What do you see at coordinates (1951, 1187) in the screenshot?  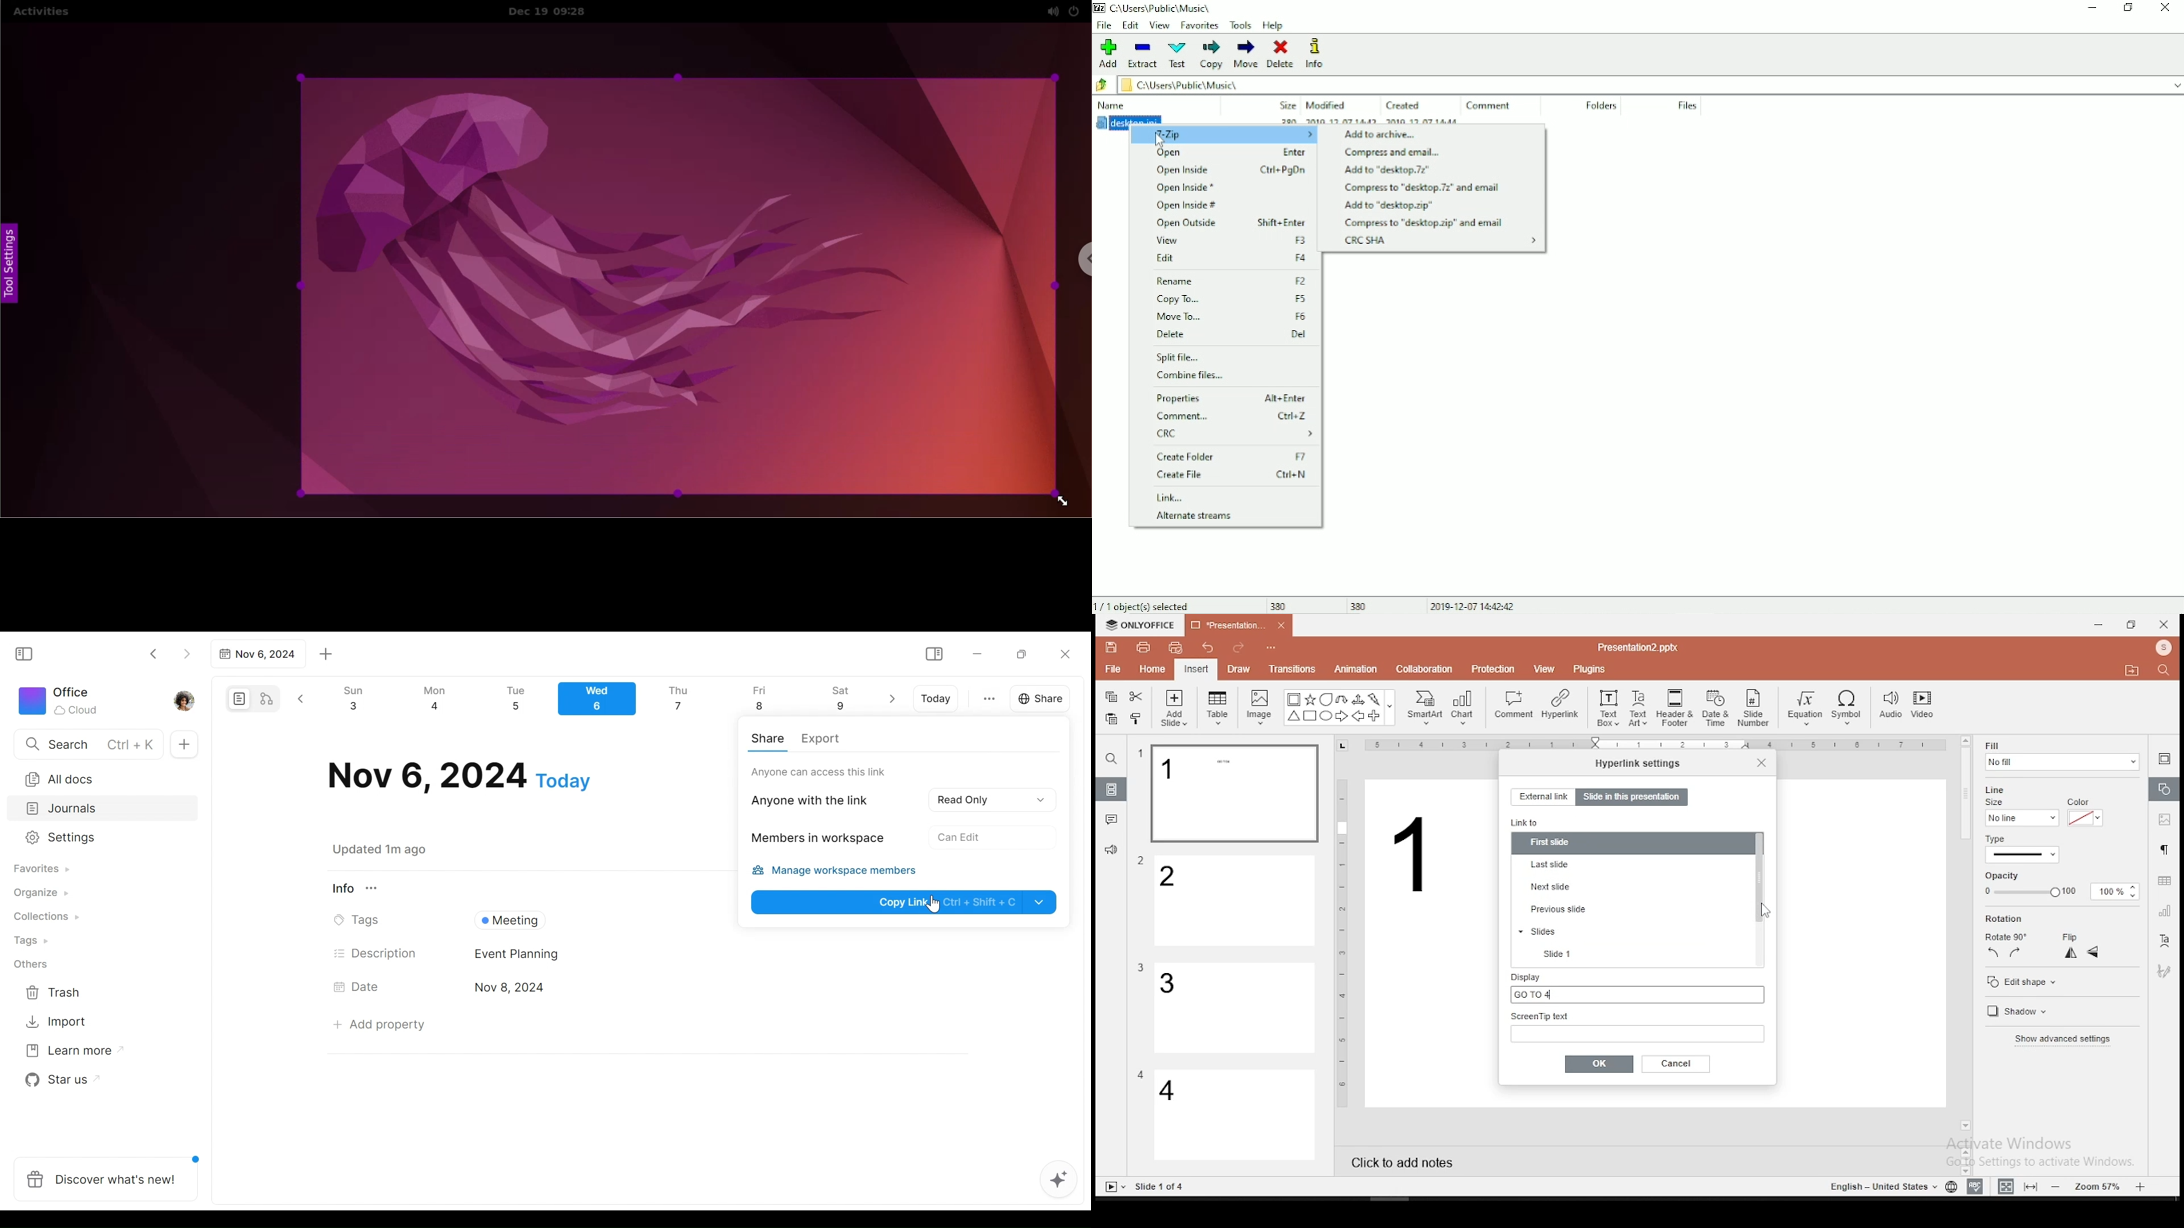 I see `language` at bounding box center [1951, 1187].